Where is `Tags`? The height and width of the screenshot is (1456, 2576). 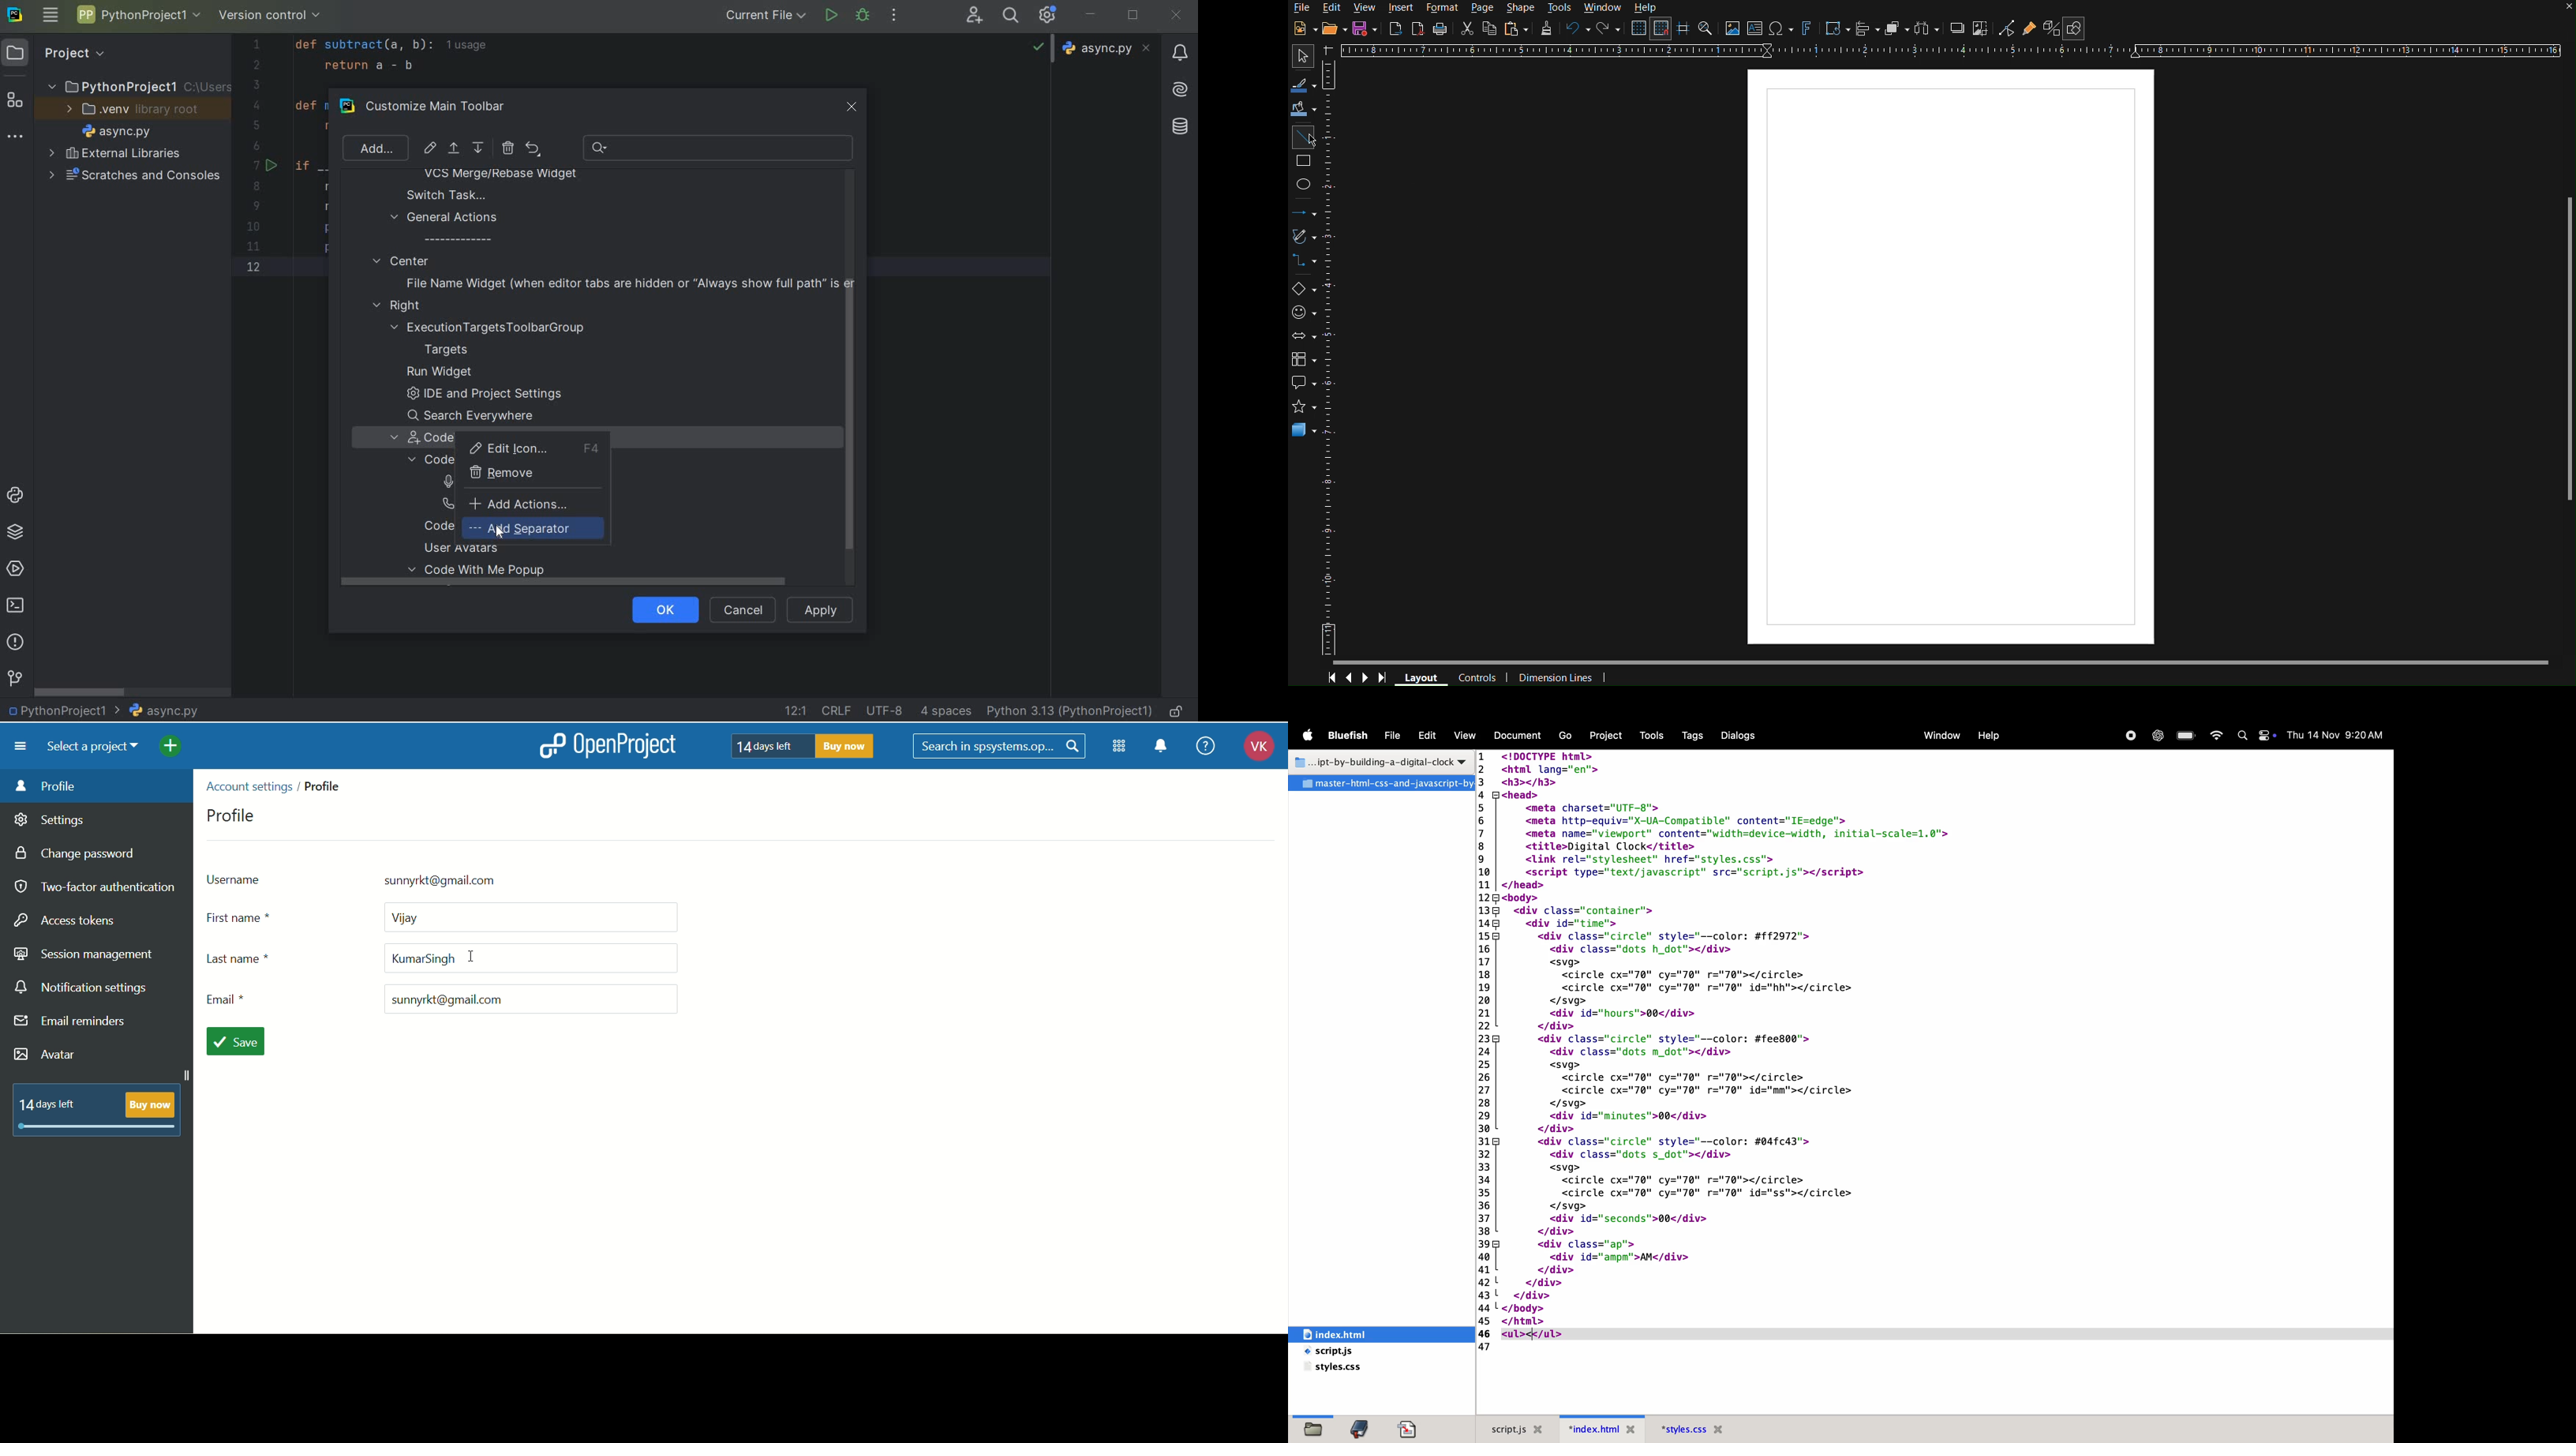 Tags is located at coordinates (1690, 735).